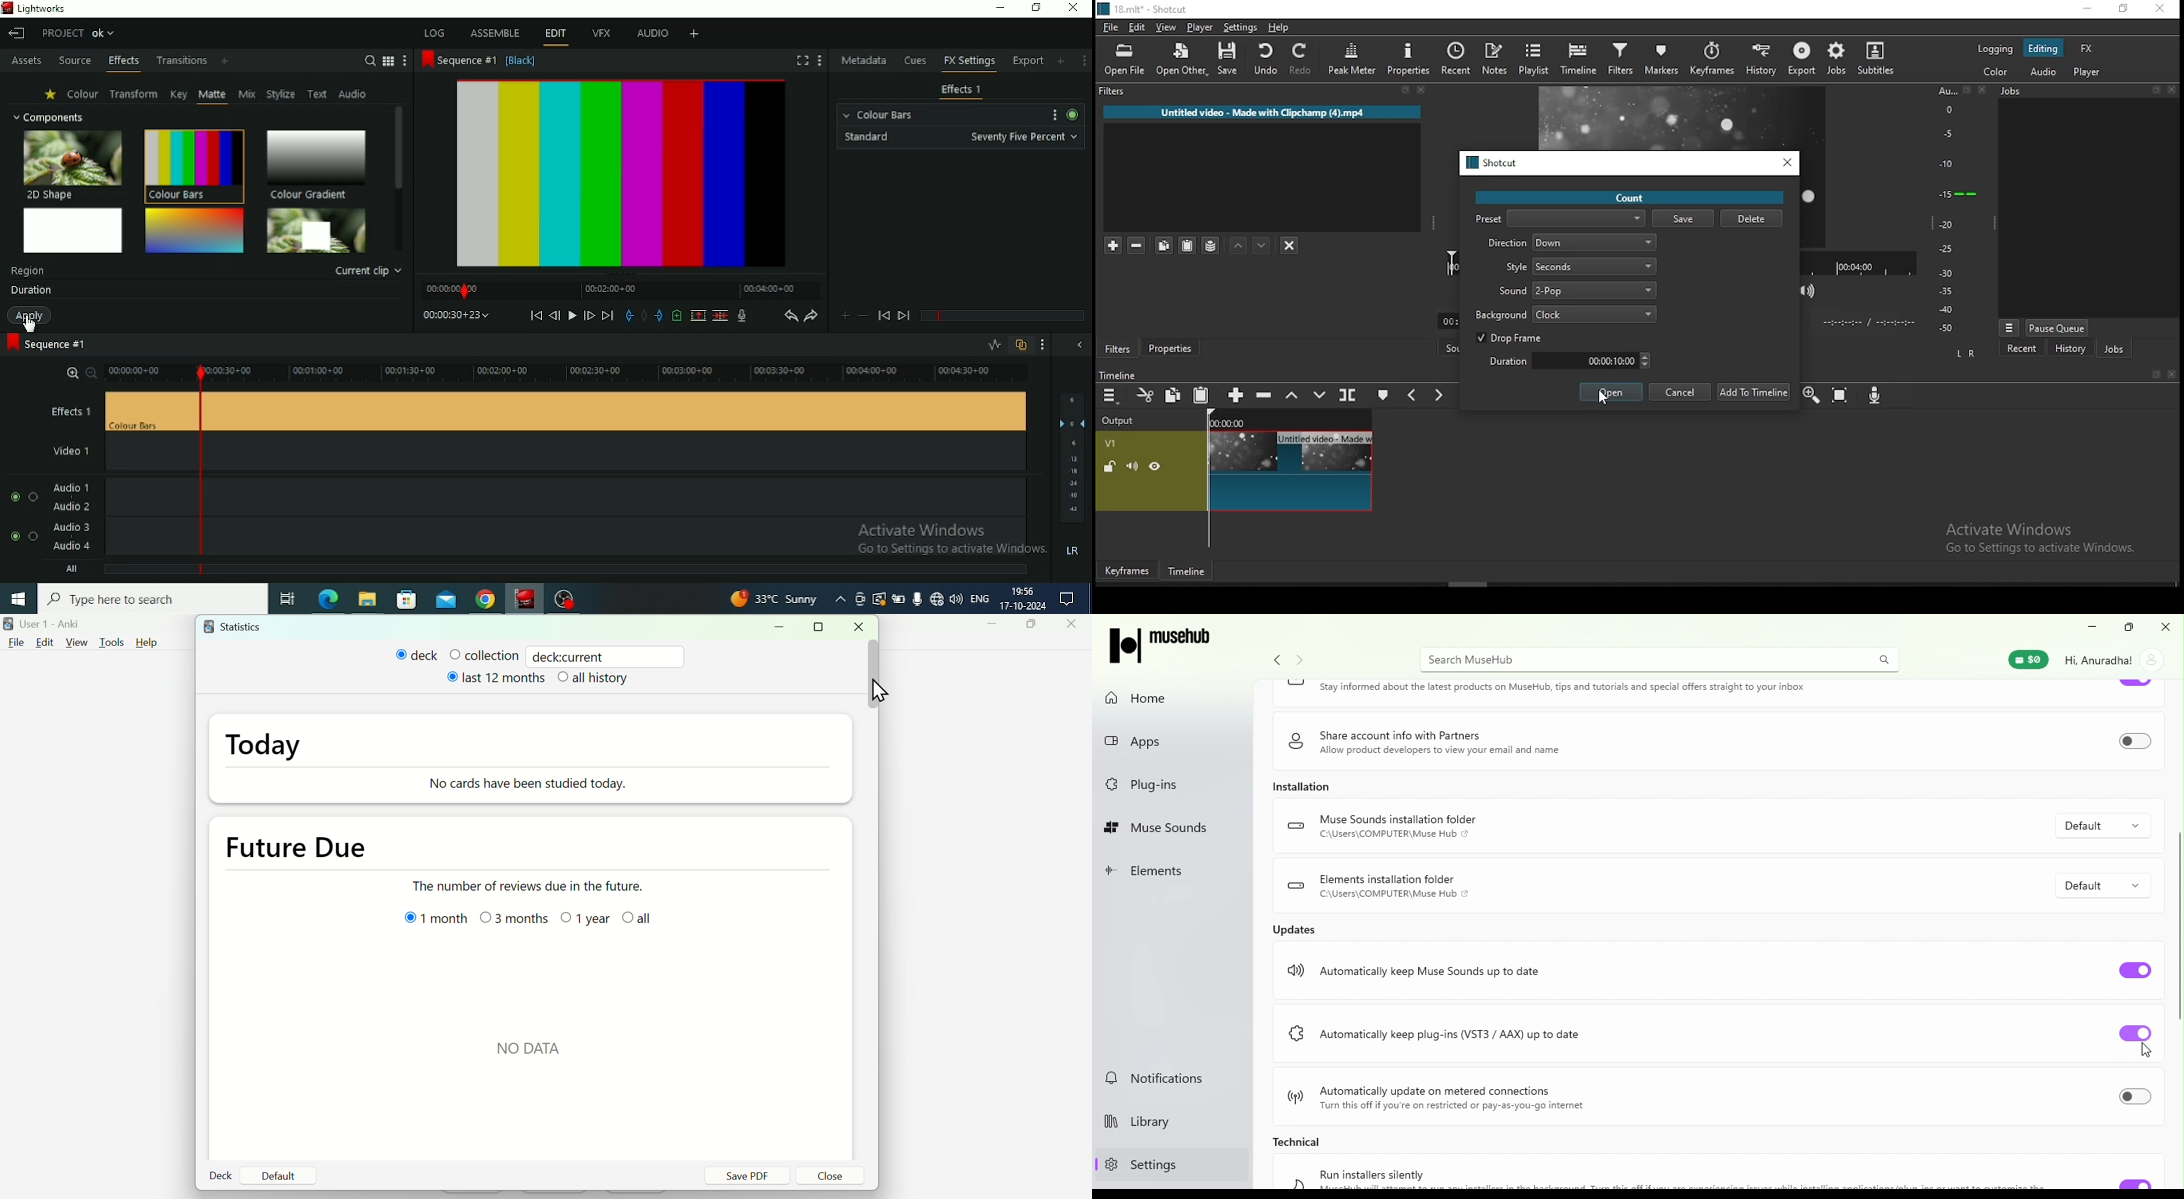 The image size is (2184, 1204). Describe the element at coordinates (317, 231) in the screenshot. I see `Simple 2D Shape` at that location.